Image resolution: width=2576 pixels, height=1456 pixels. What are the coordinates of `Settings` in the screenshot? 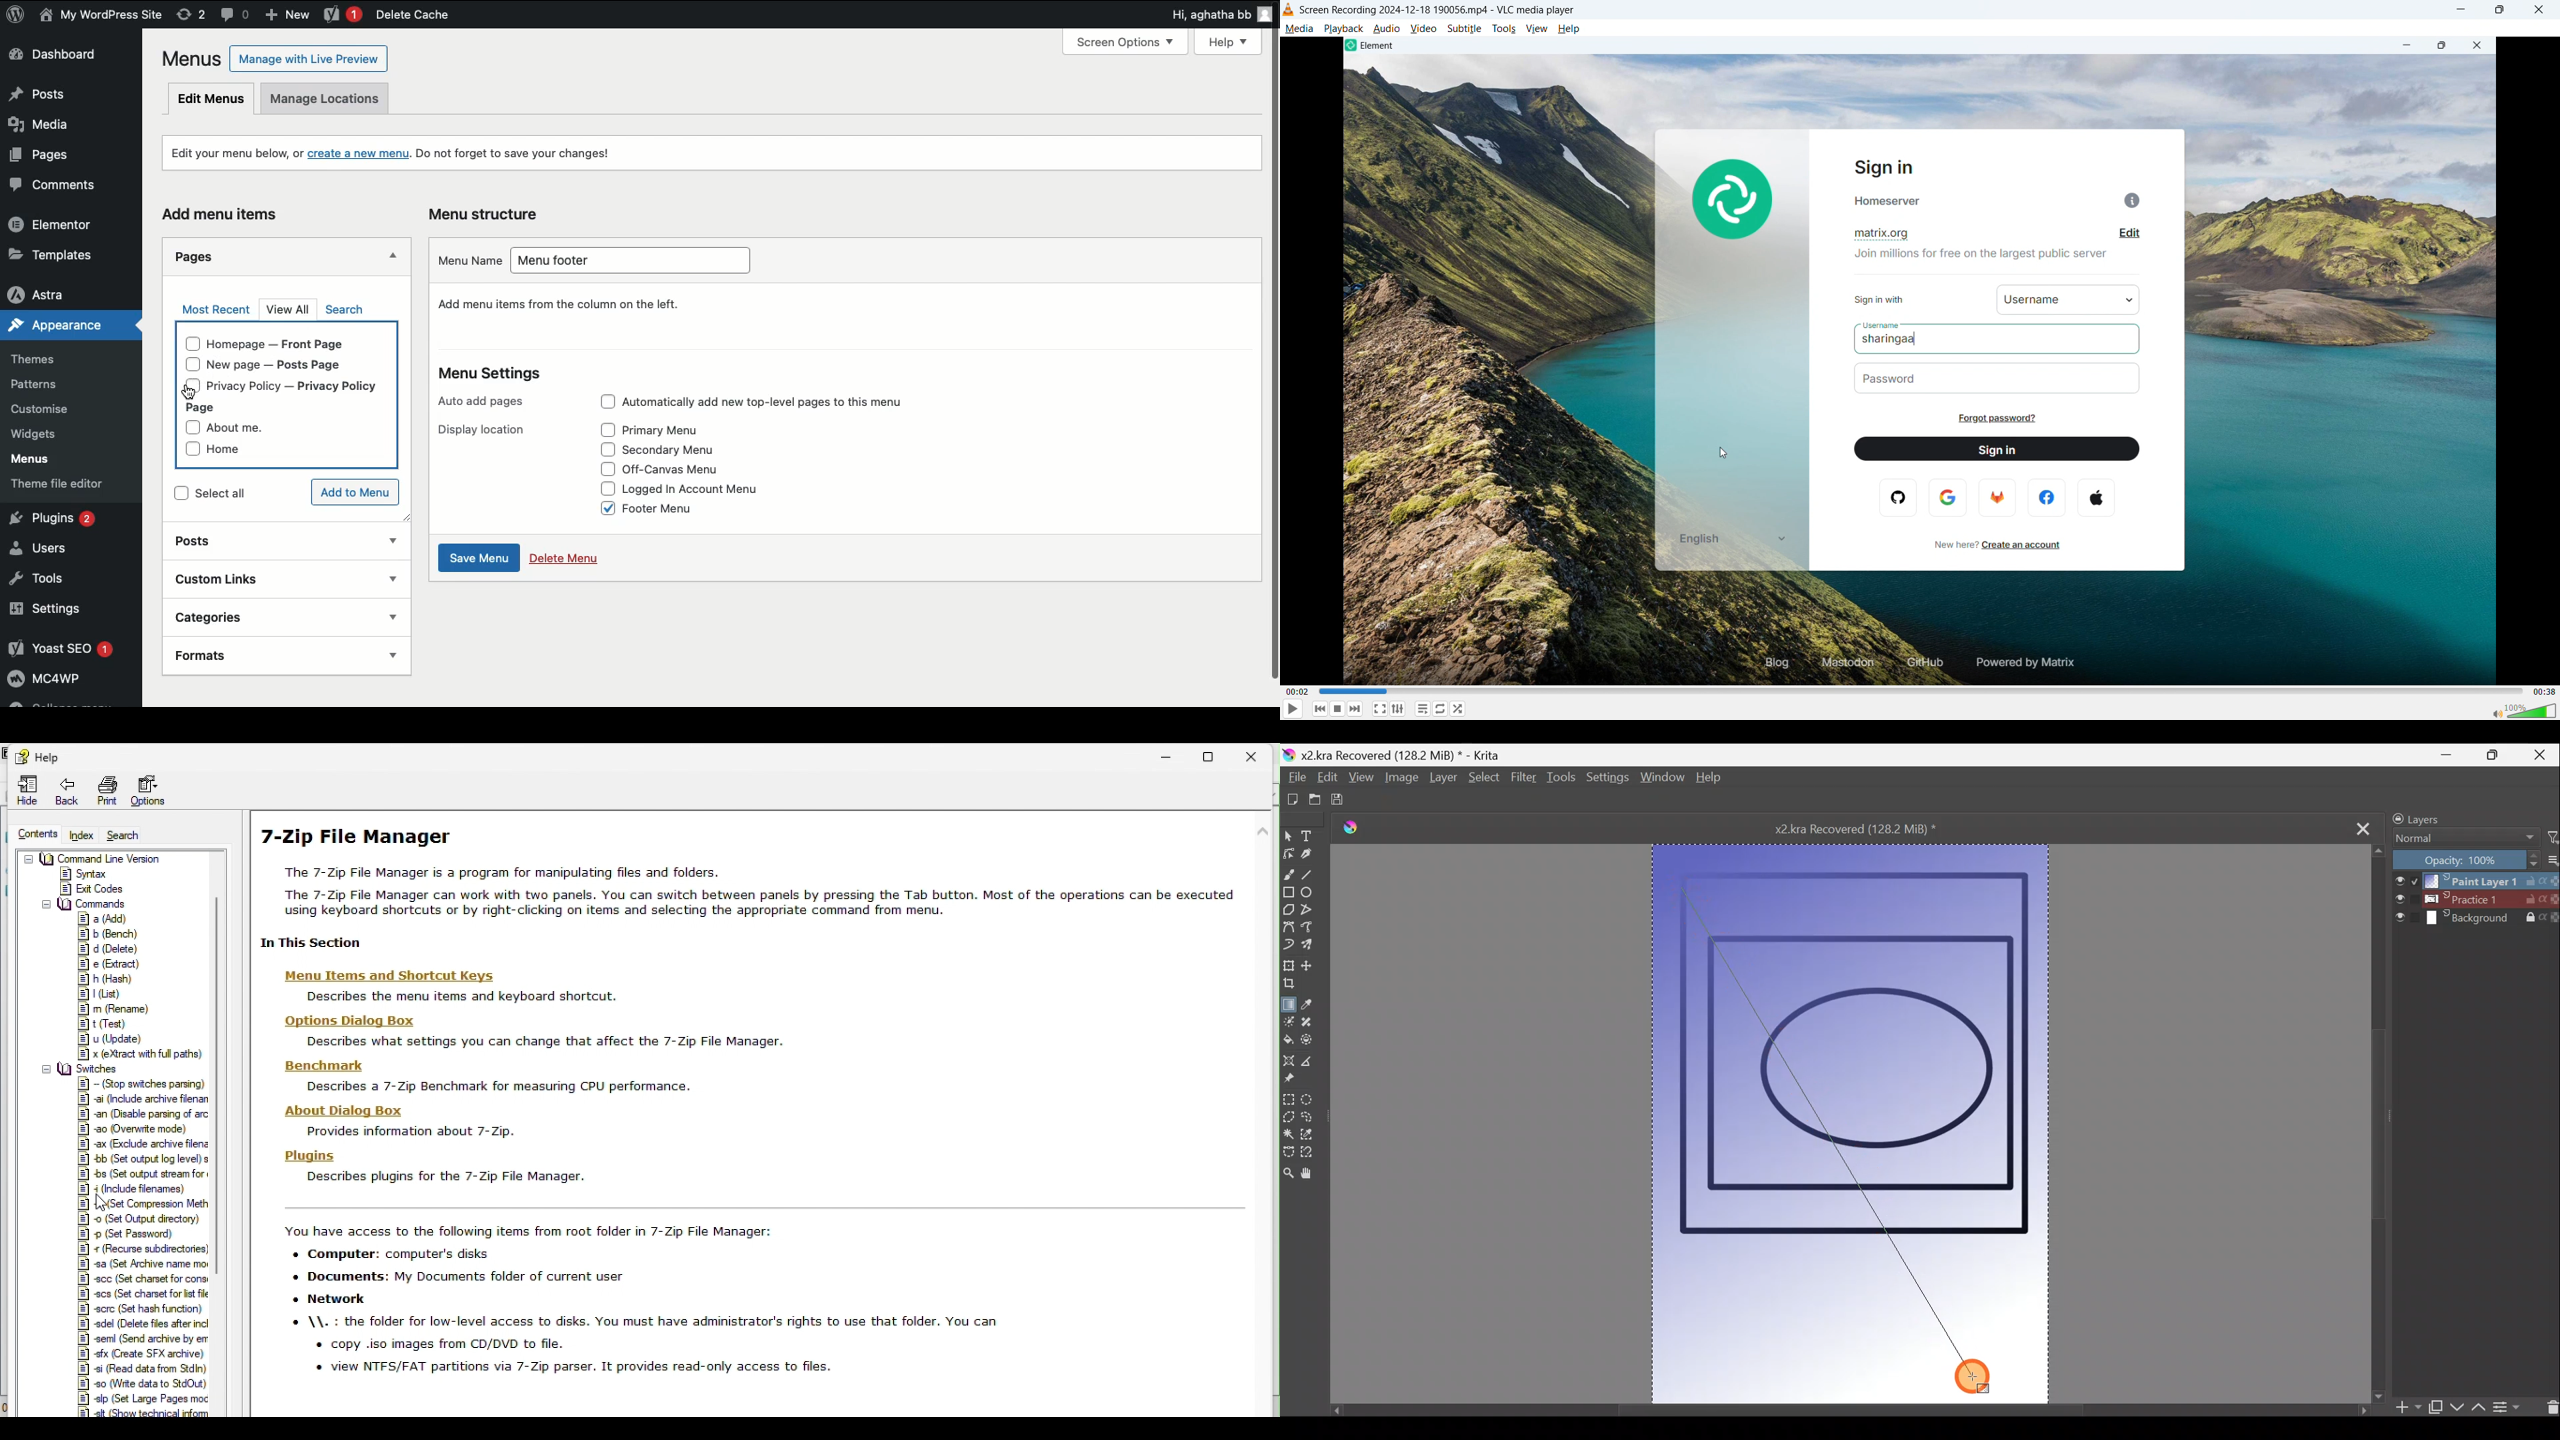 It's located at (67, 611).